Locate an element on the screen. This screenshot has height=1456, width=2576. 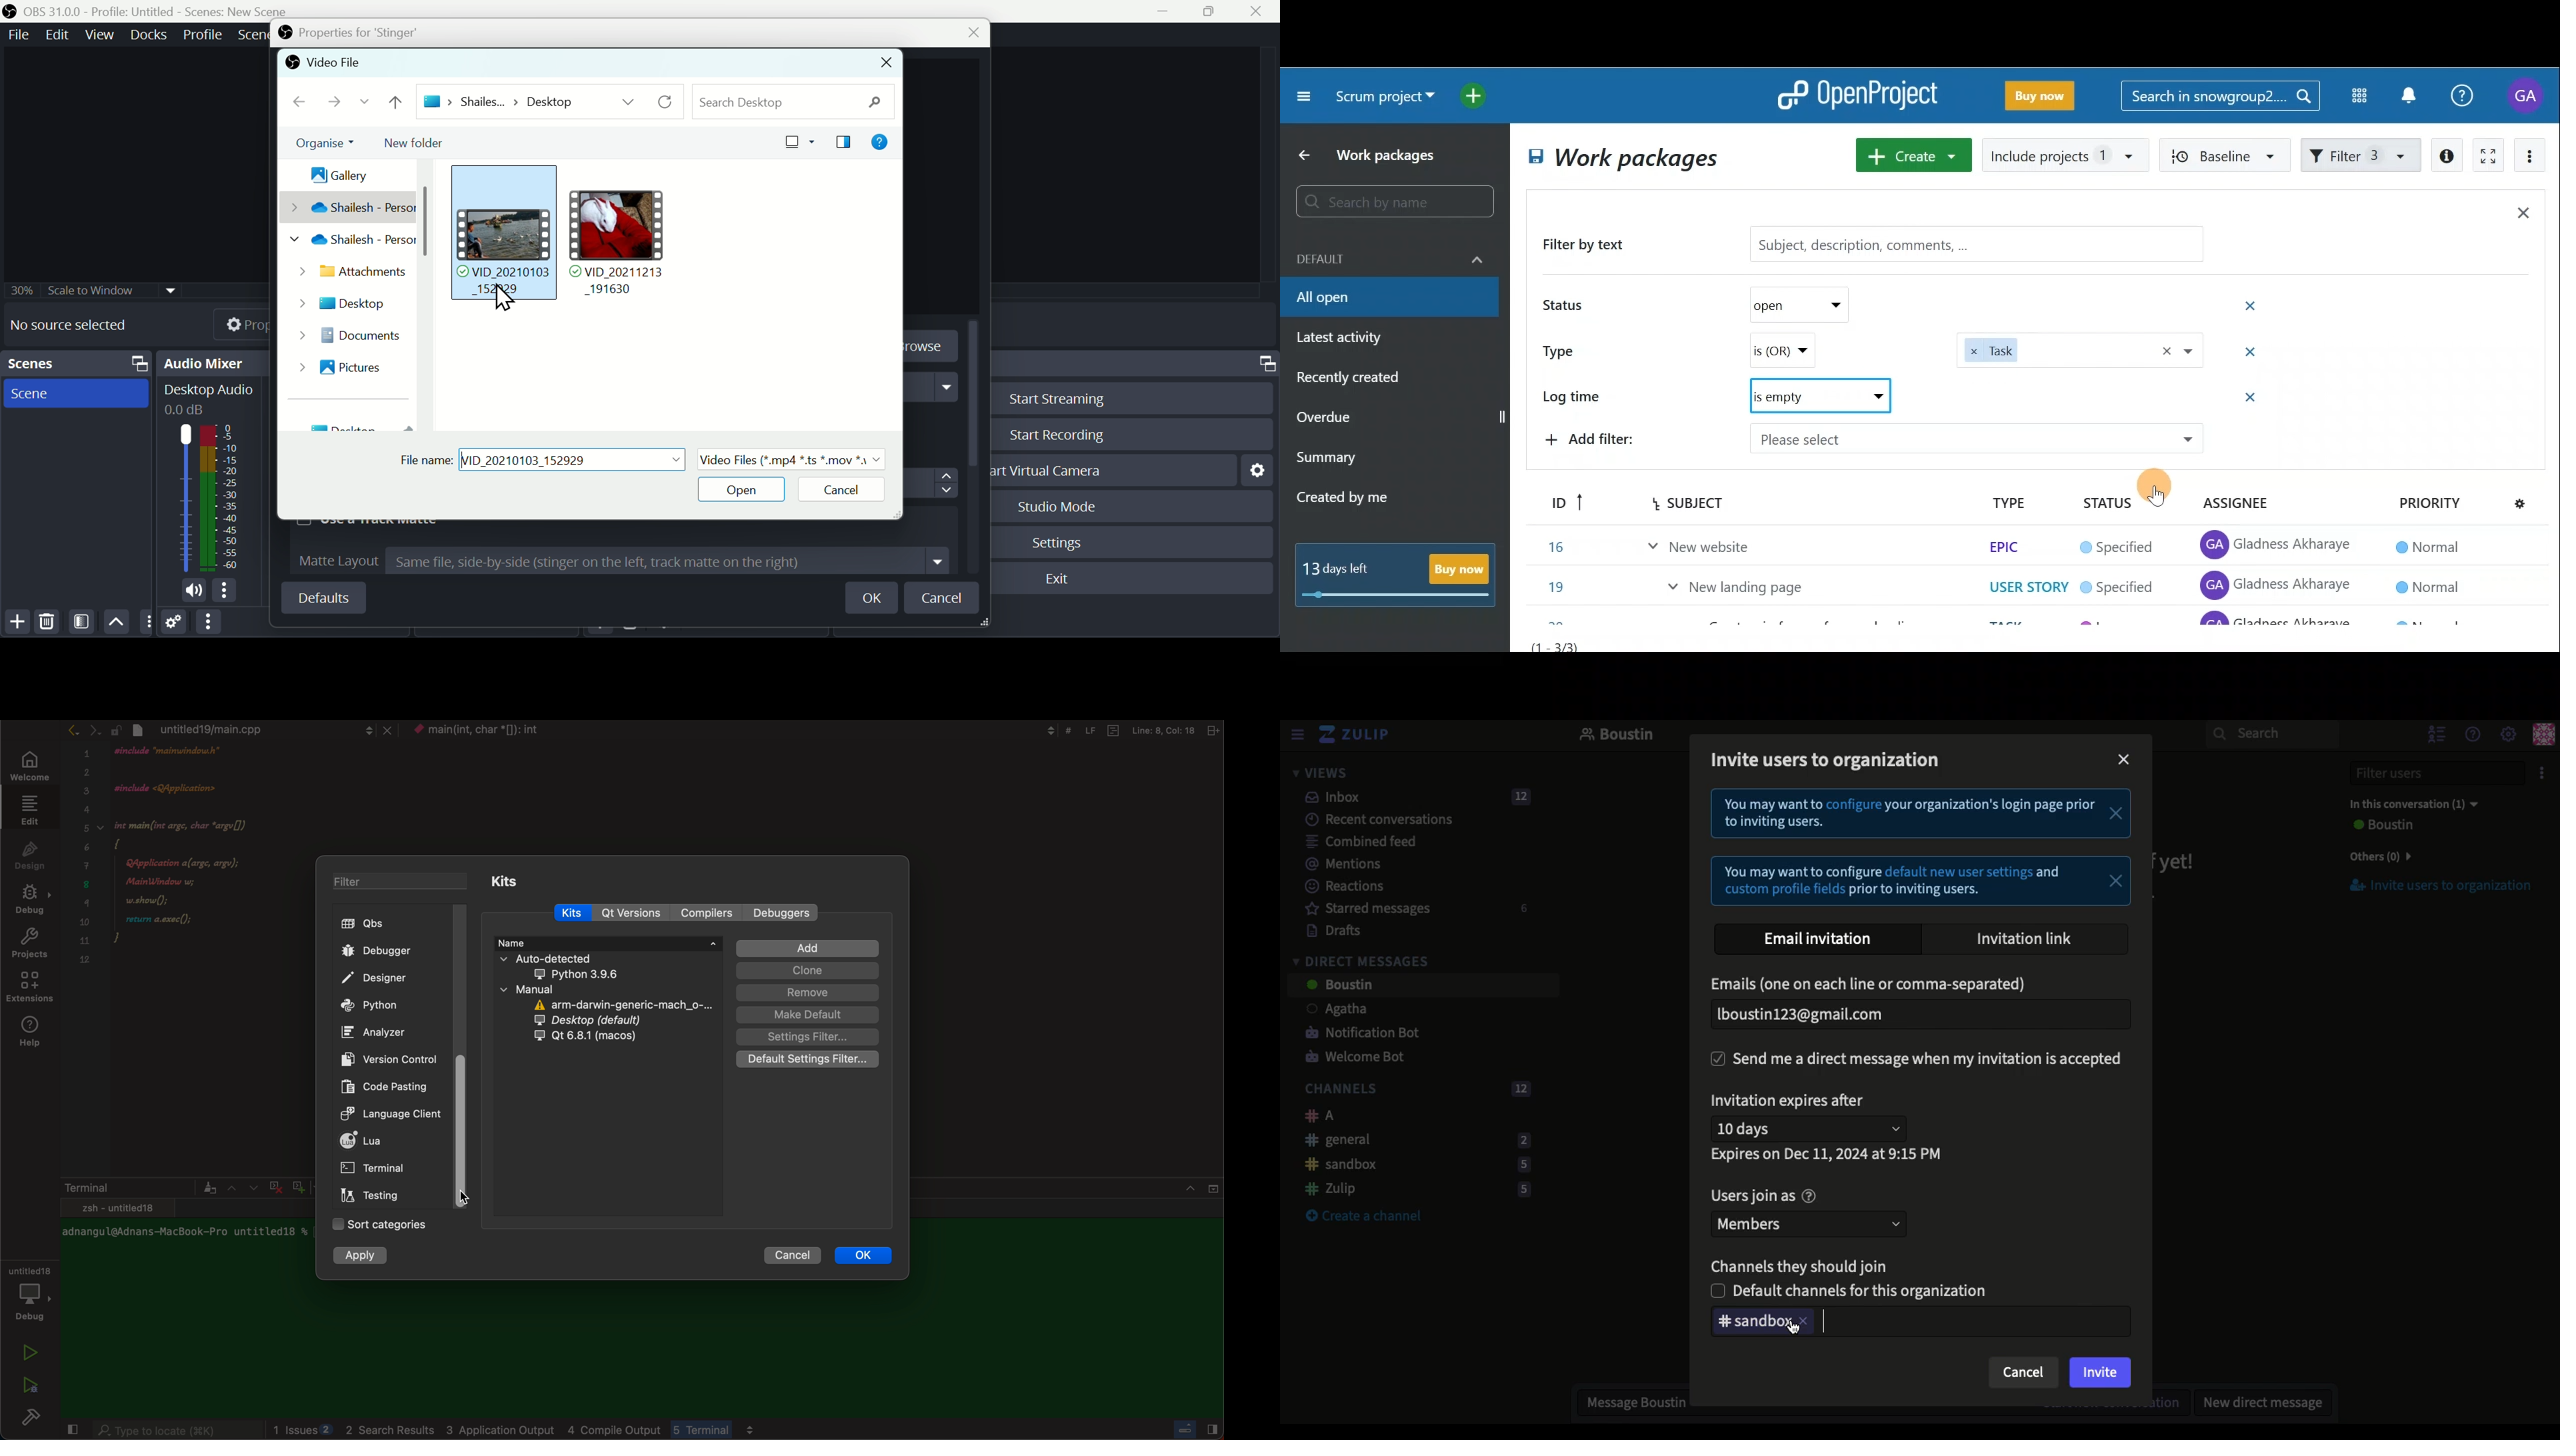
Open quick add menu is located at coordinates (1477, 96).